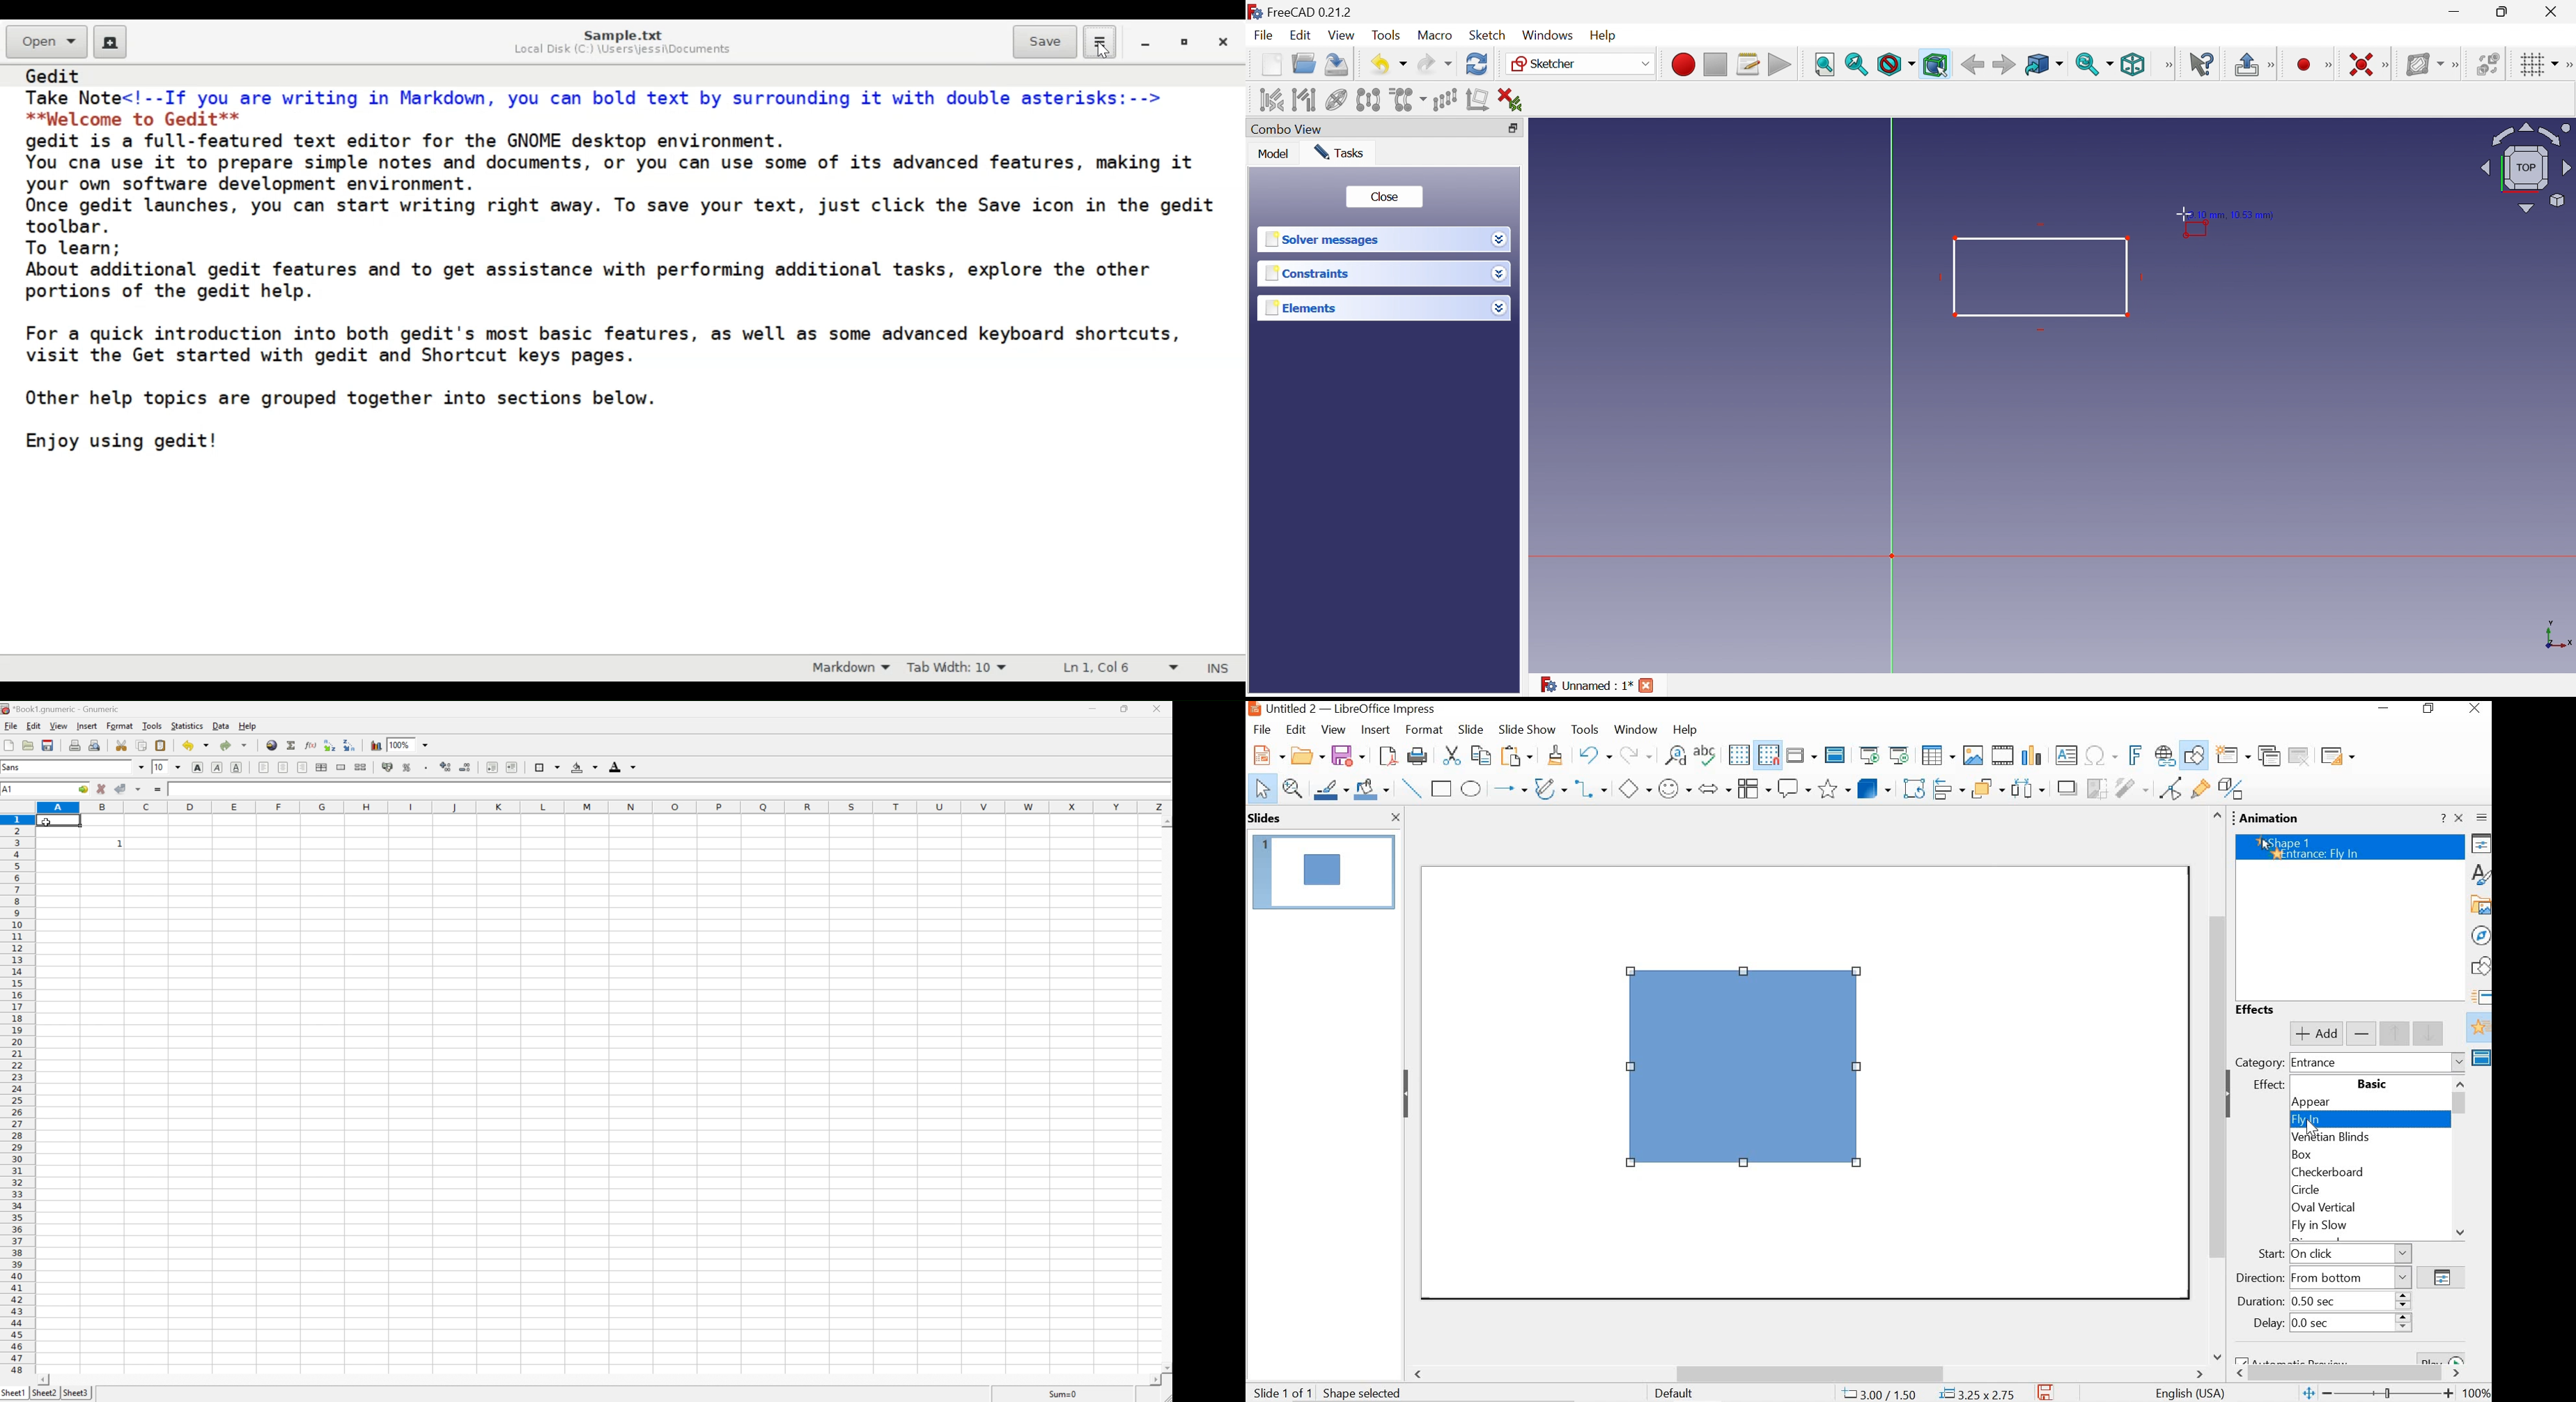  Describe the element at coordinates (1739, 755) in the screenshot. I see `display grid` at that location.